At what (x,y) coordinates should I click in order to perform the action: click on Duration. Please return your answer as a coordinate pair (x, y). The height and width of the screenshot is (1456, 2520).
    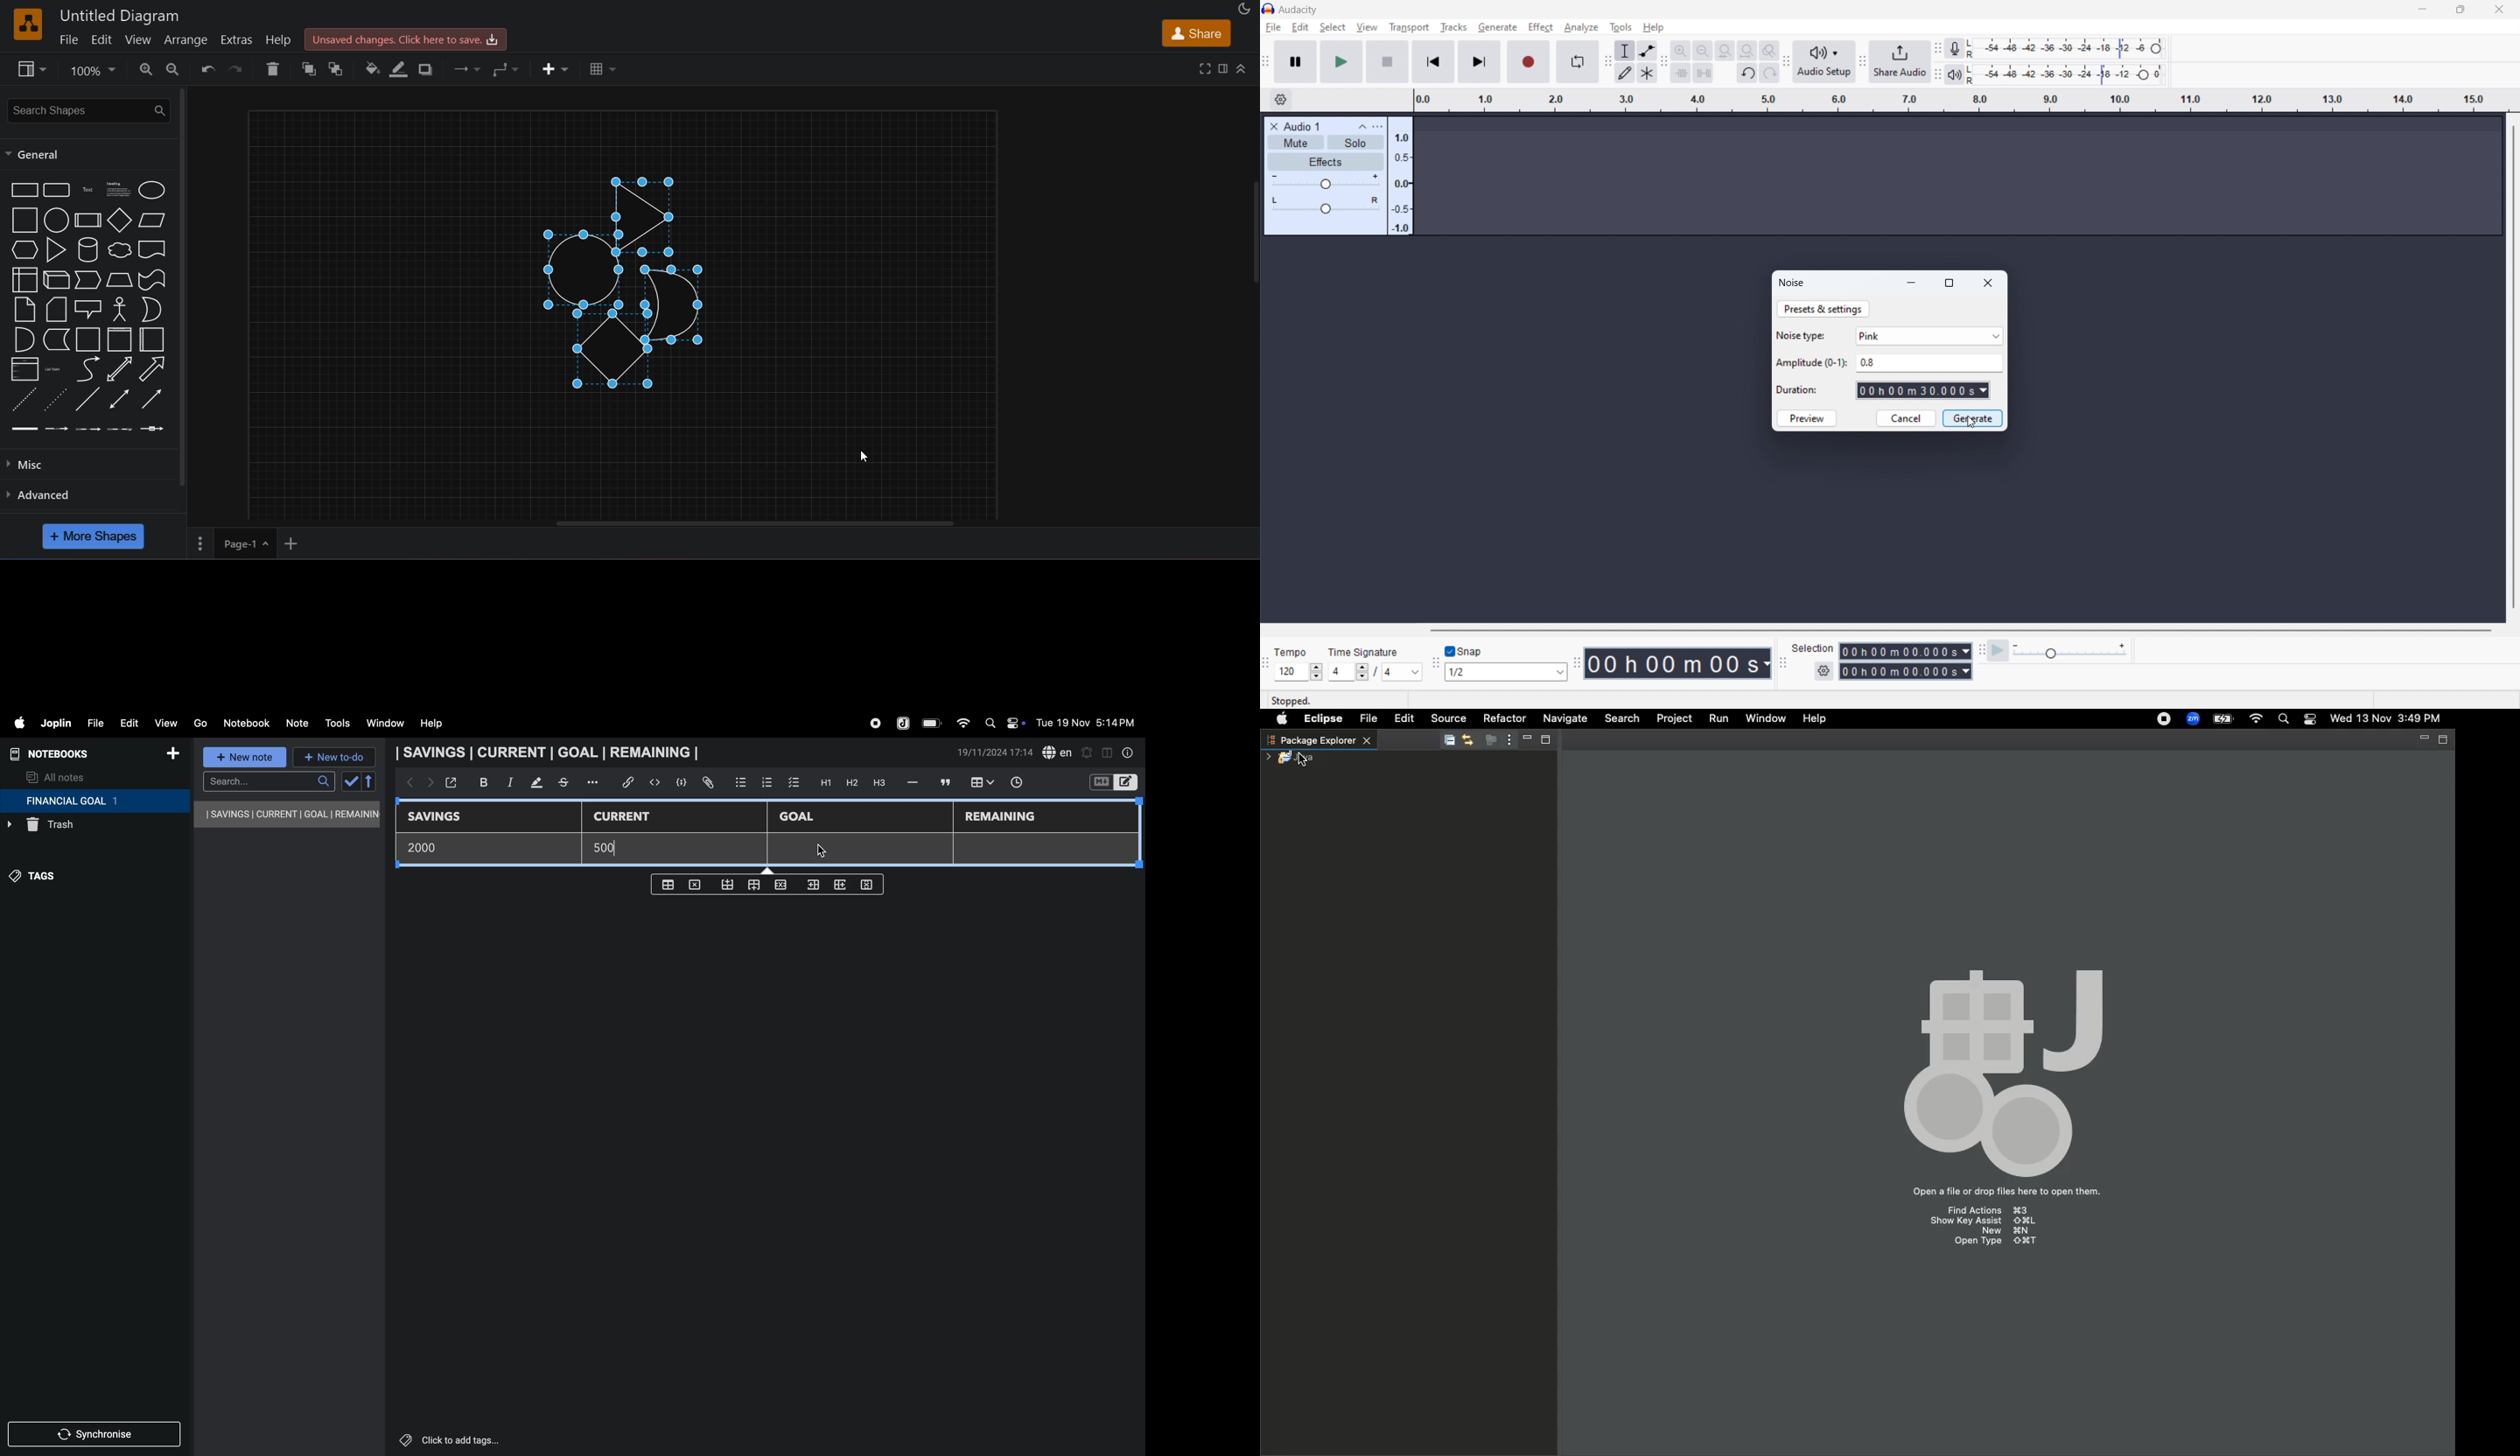
    Looking at the image, I should click on (1799, 390).